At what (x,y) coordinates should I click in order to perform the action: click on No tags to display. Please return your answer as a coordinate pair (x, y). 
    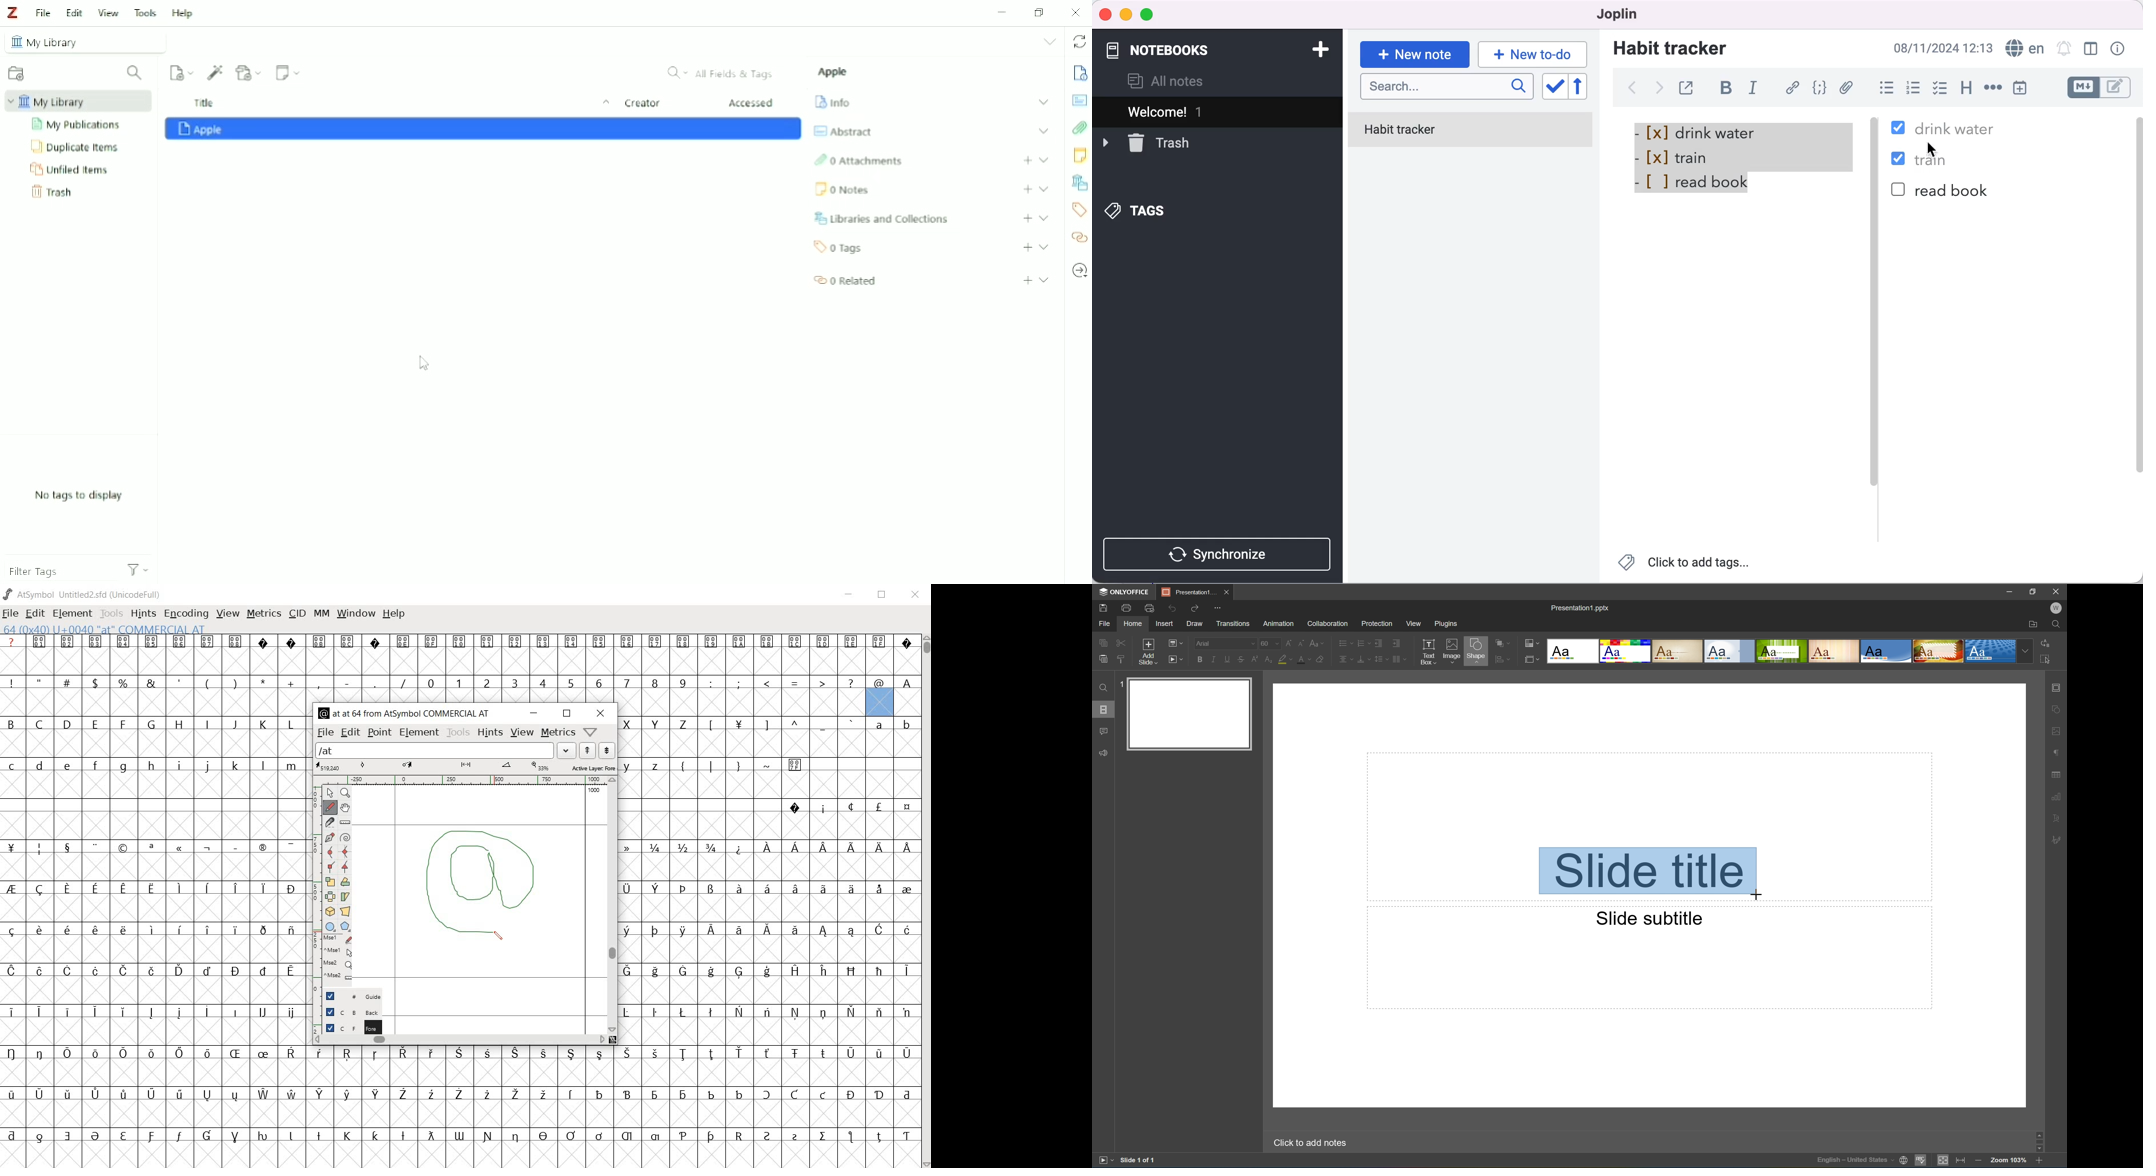
    Looking at the image, I should click on (77, 495).